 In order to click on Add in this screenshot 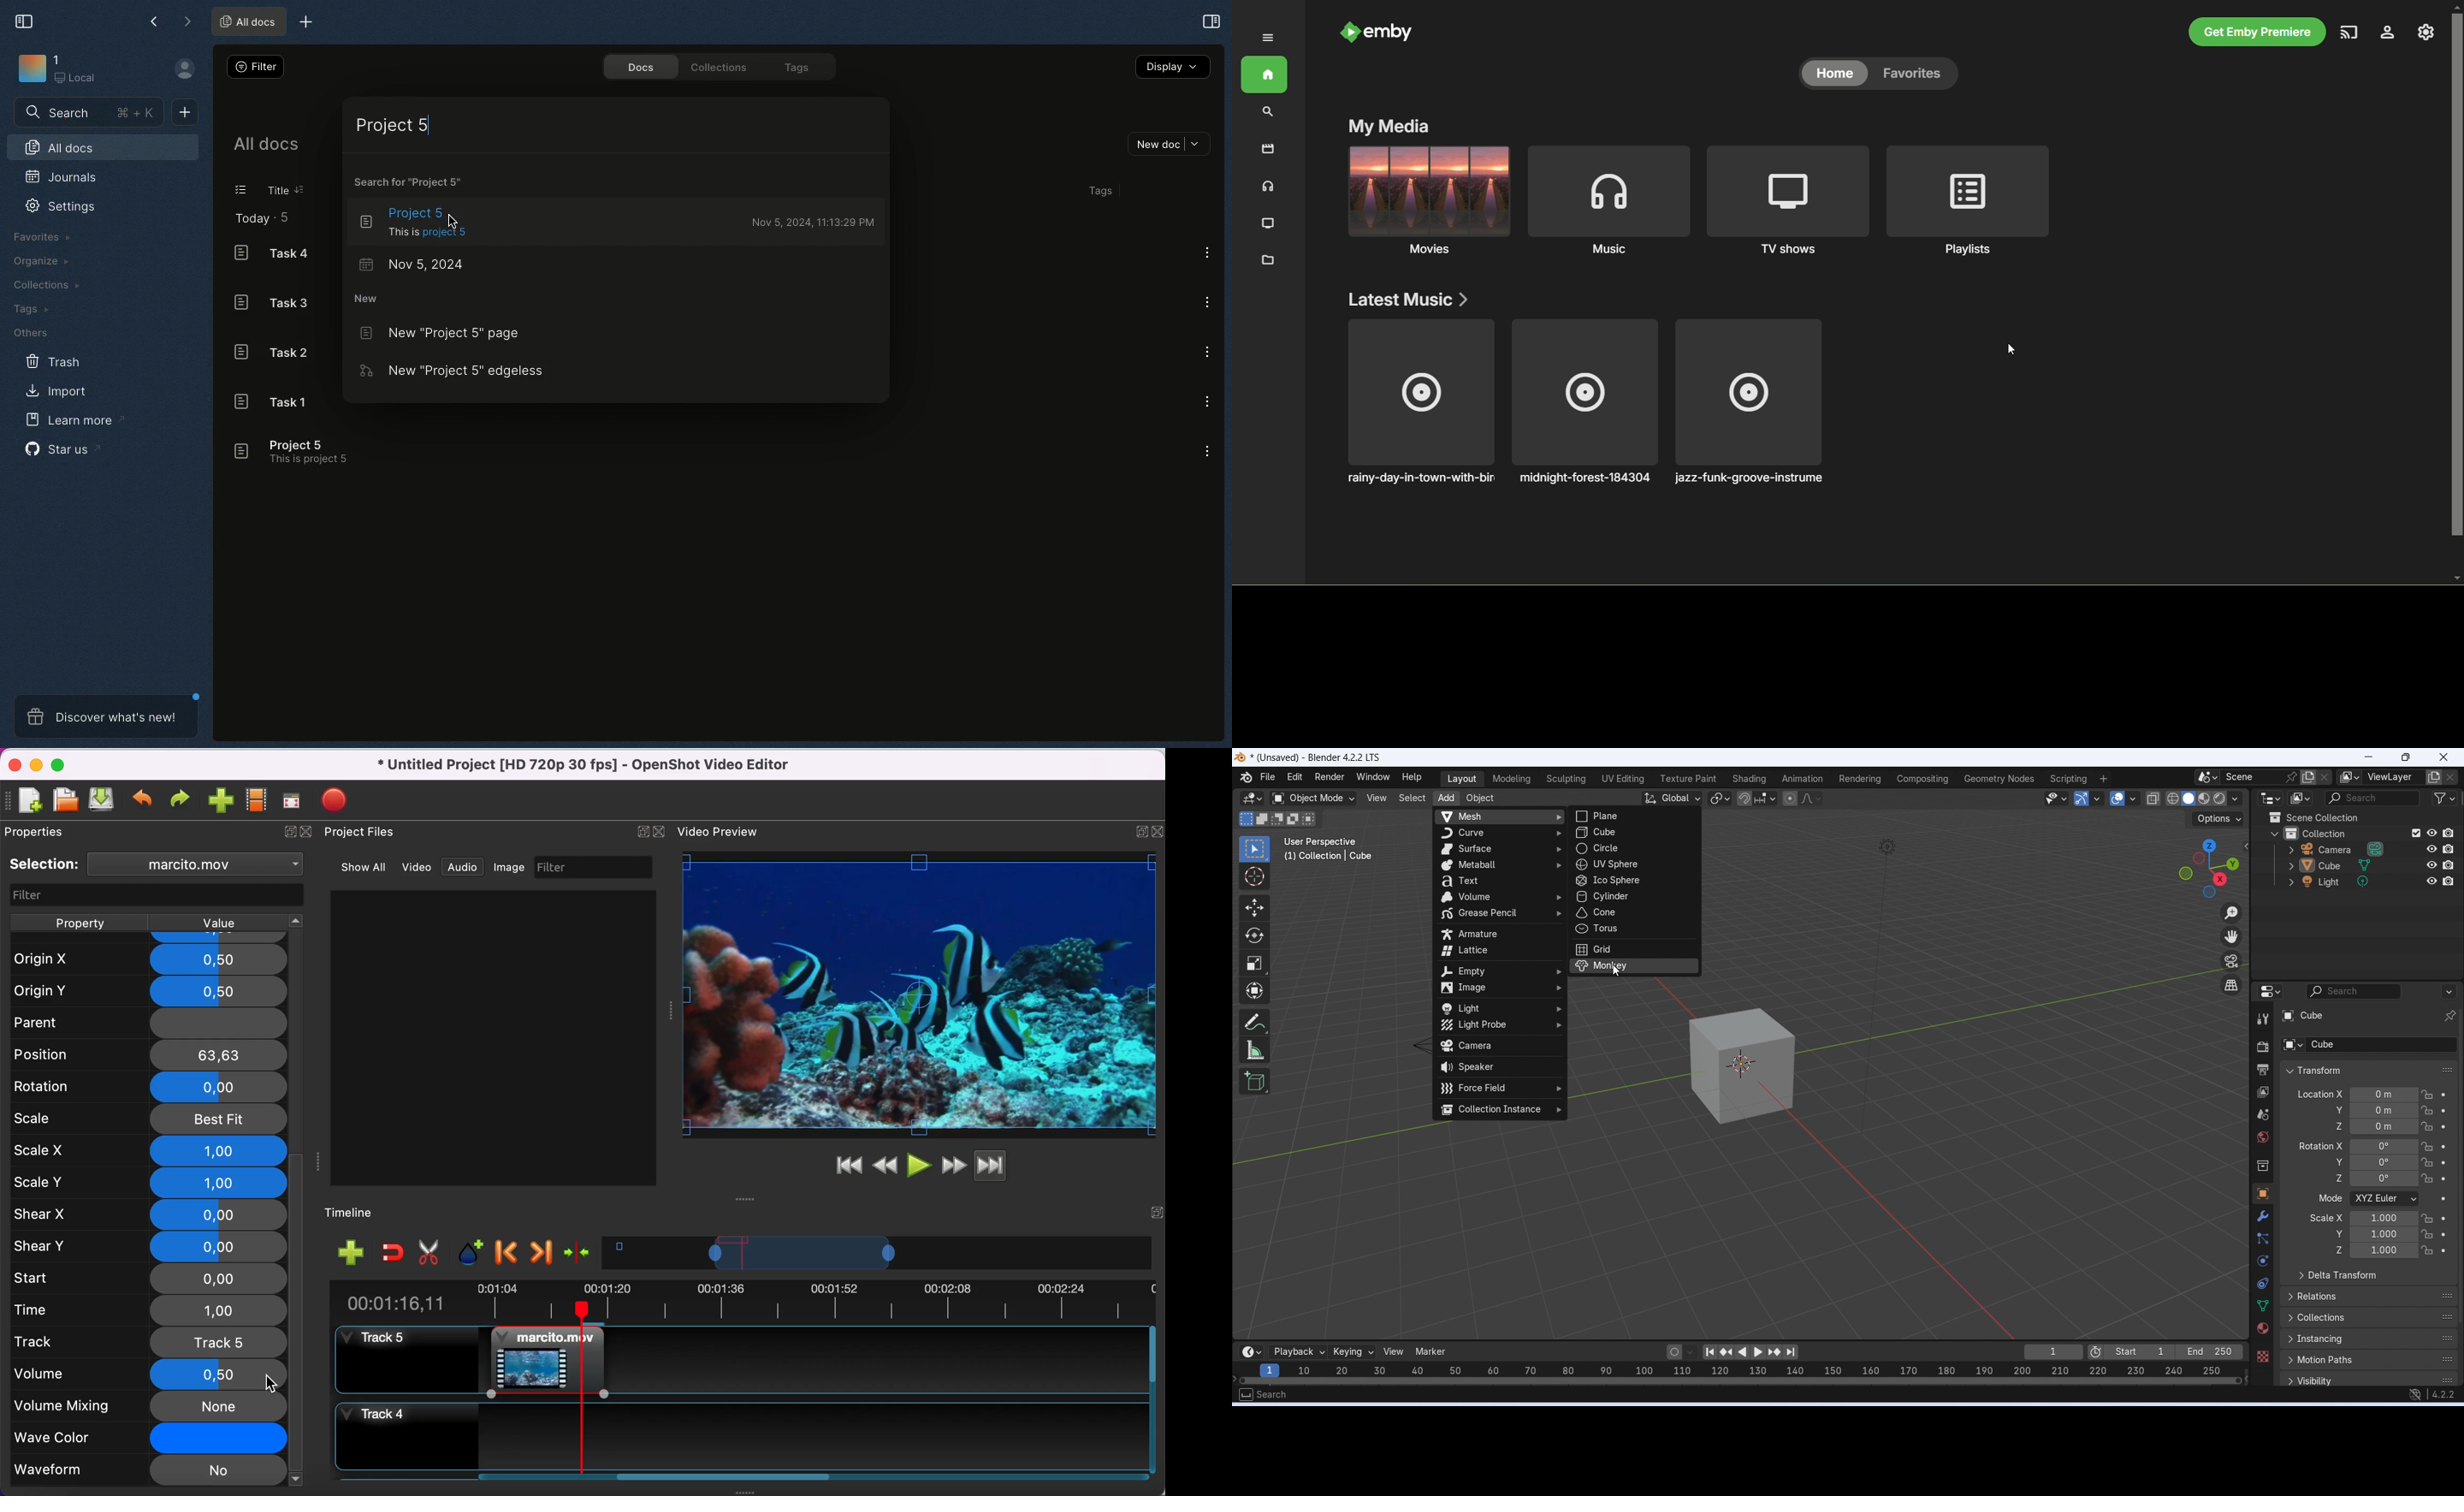, I will do `click(1445, 799)`.